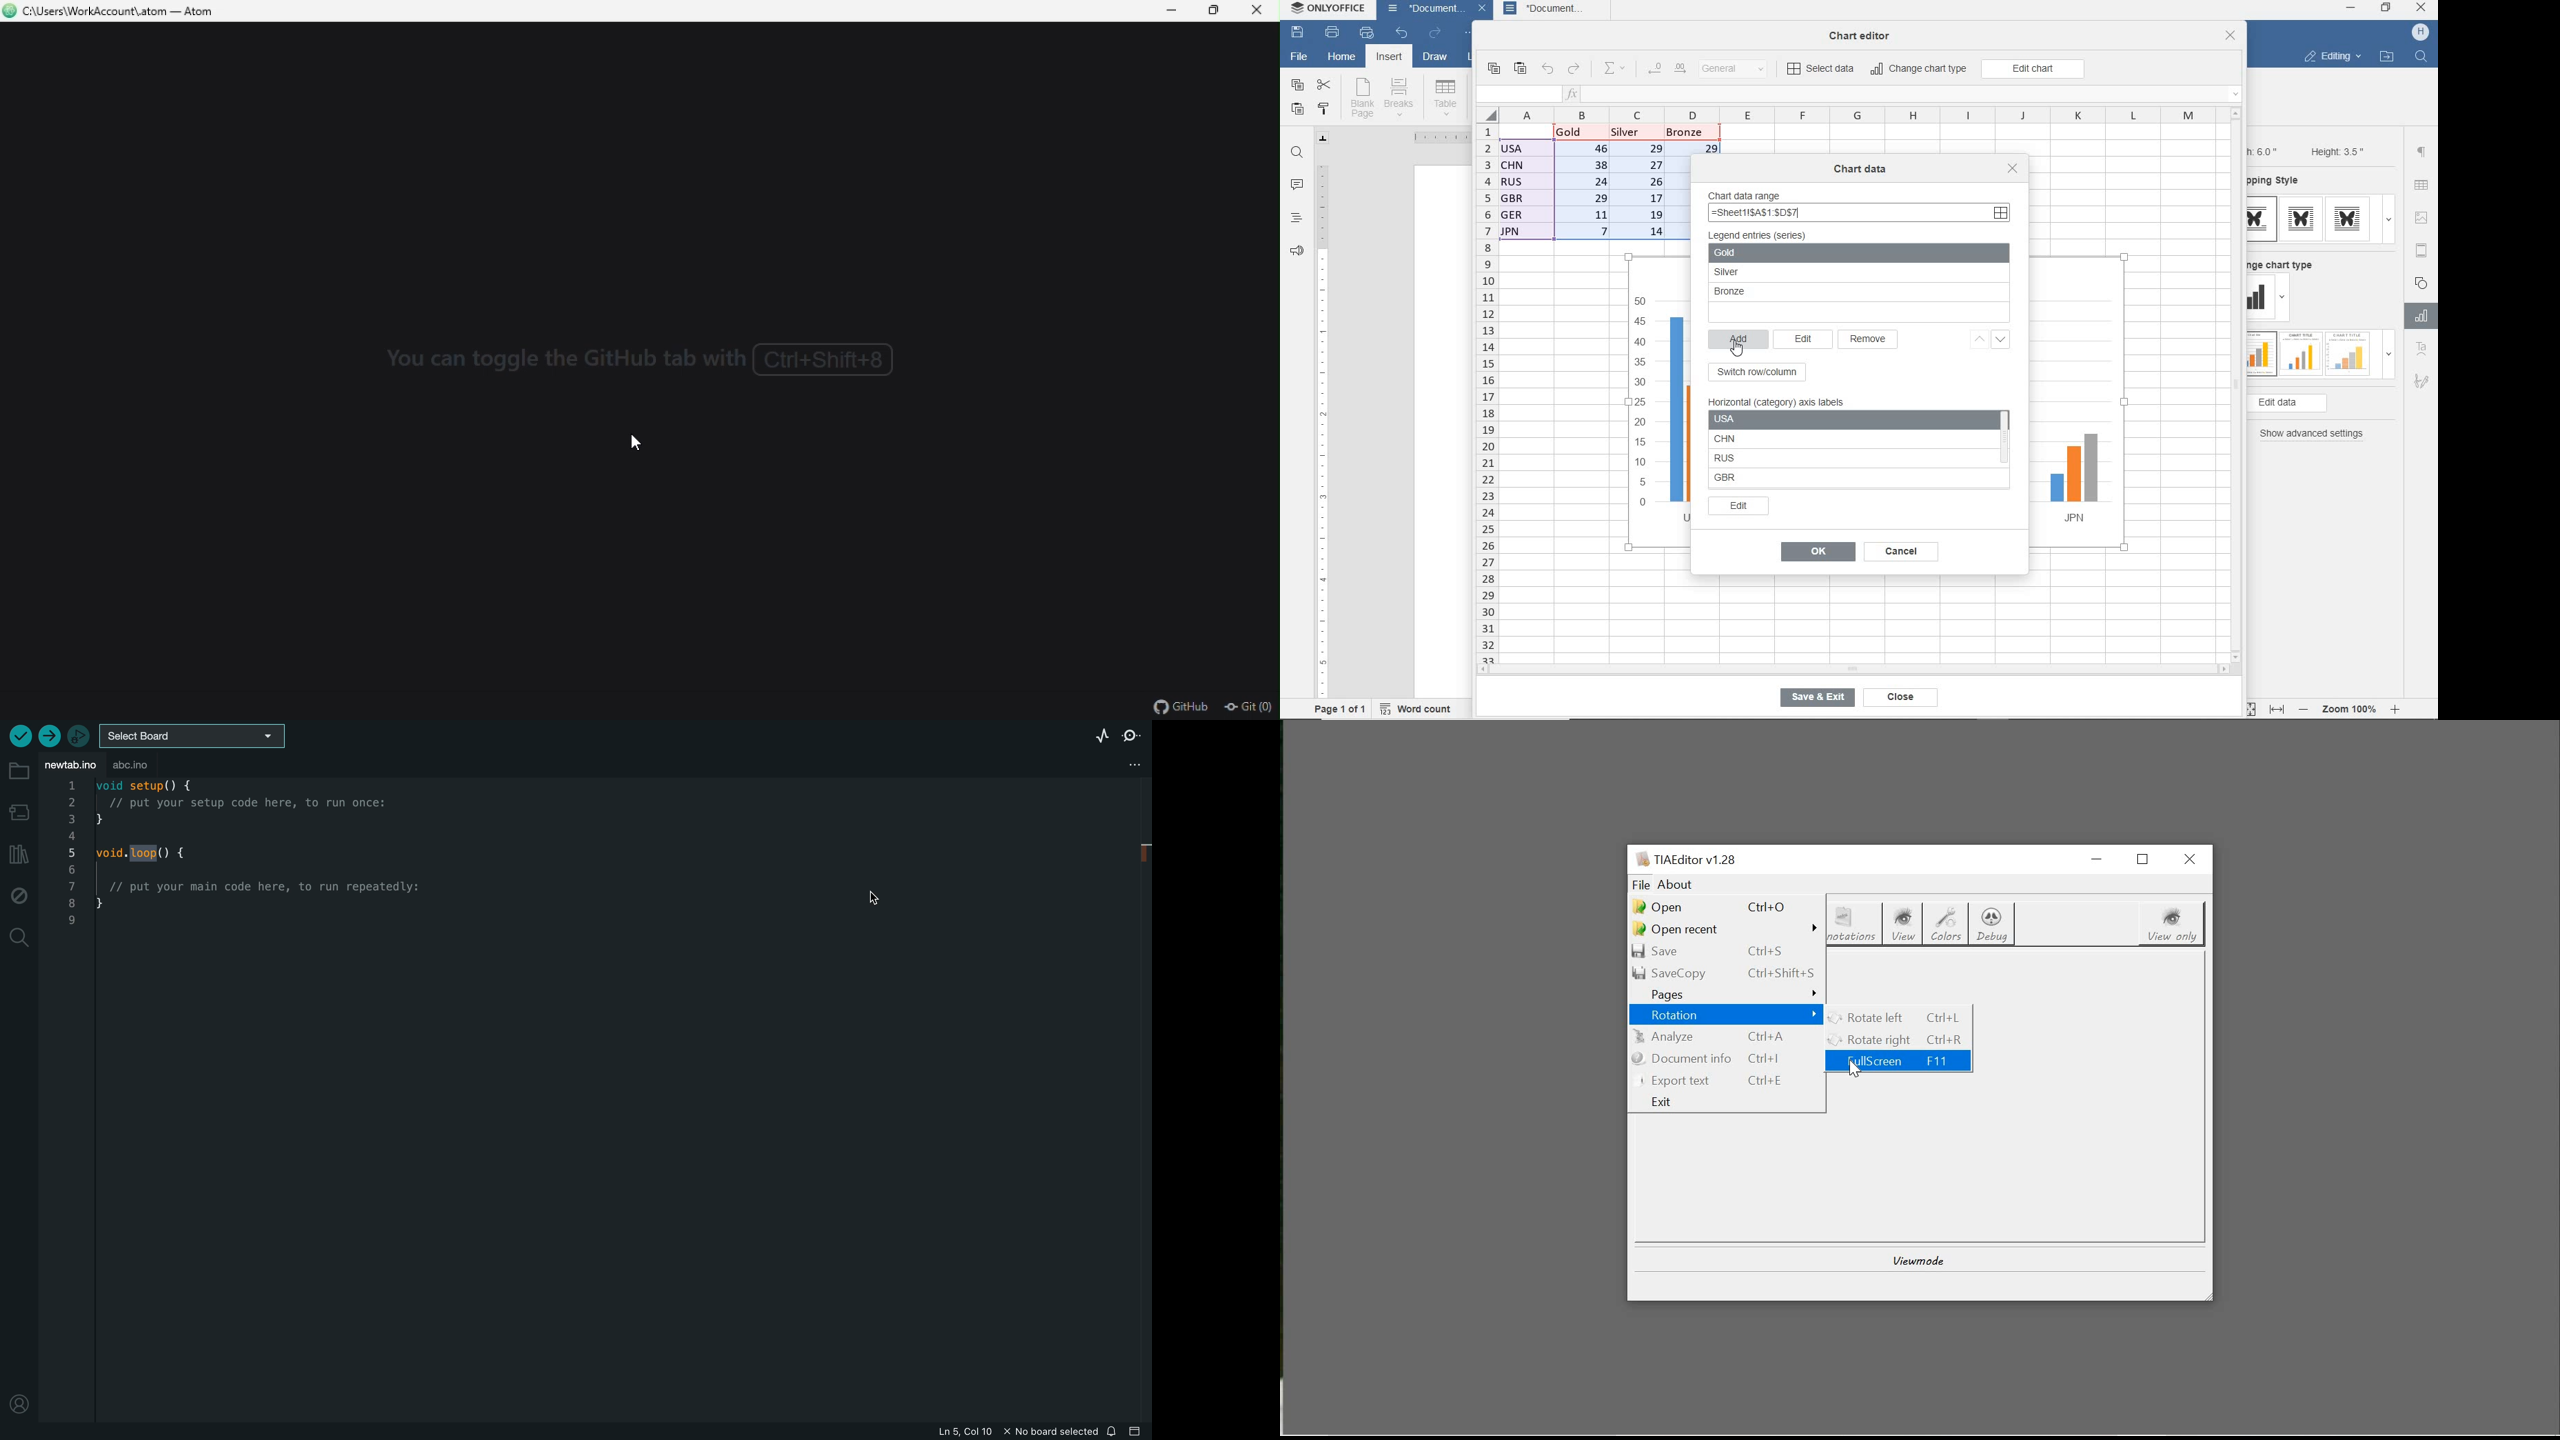 This screenshot has height=1456, width=2576. What do you see at coordinates (2263, 219) in the screenshot?
I see `type 1` at bounding box center [2263, 219].